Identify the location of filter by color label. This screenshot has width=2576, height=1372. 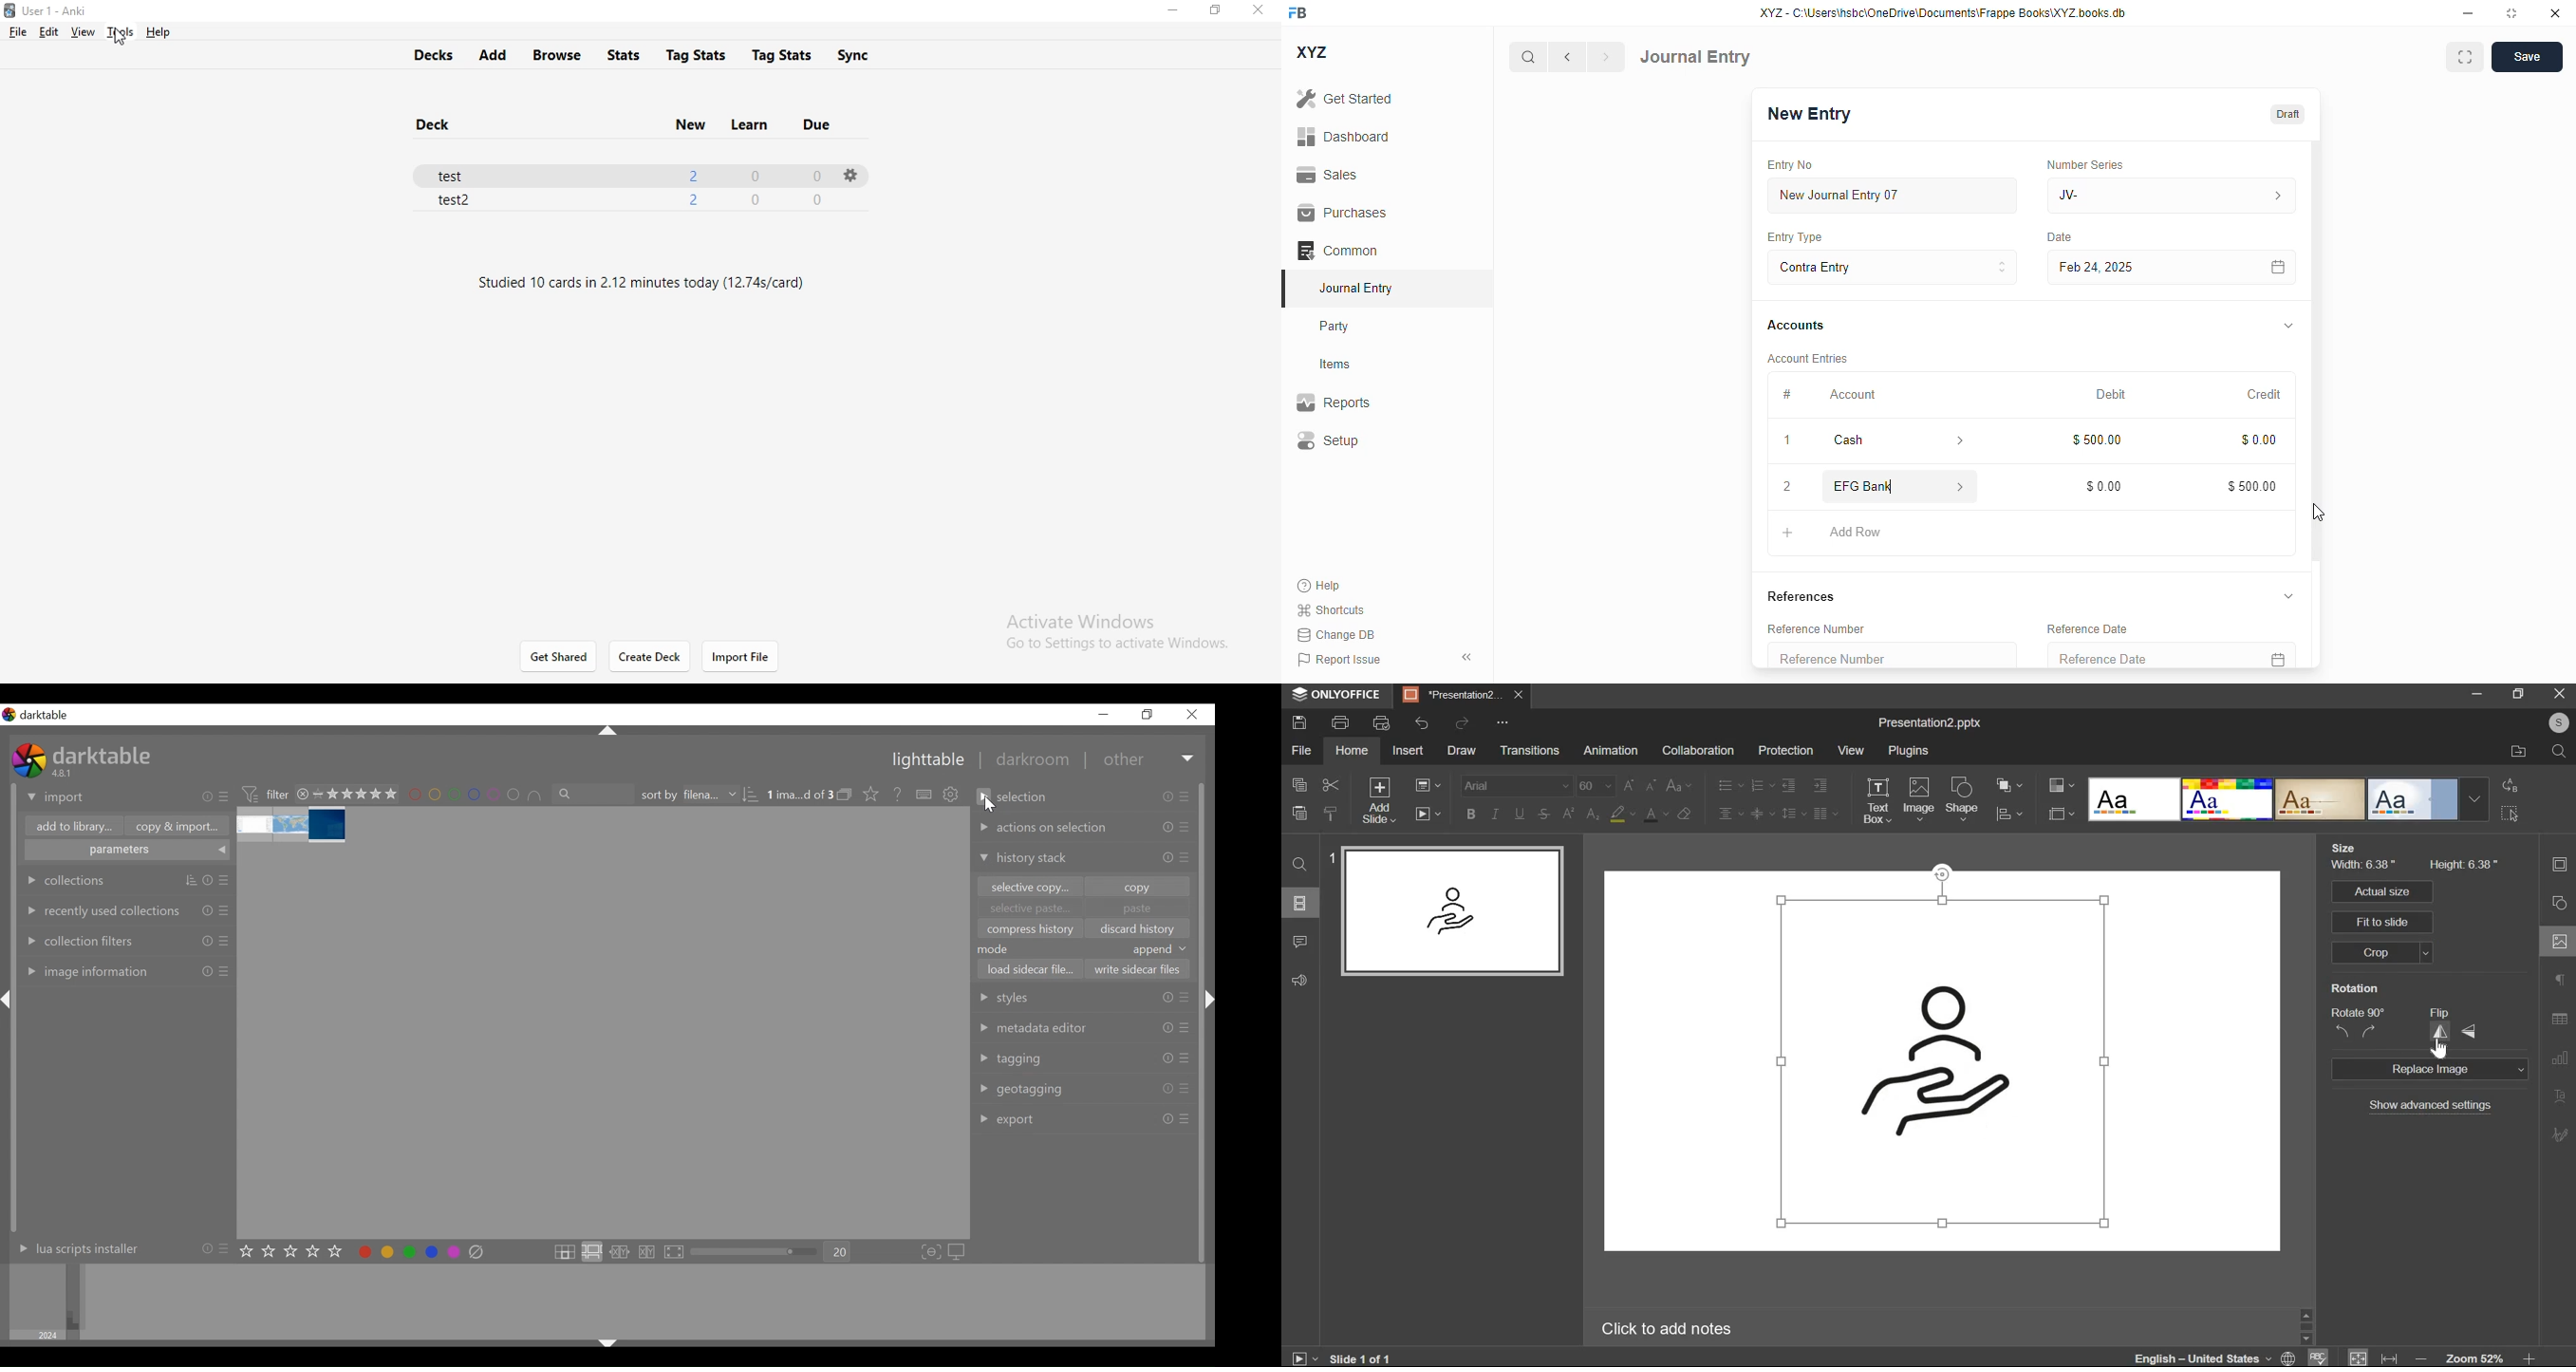
(476, 796).